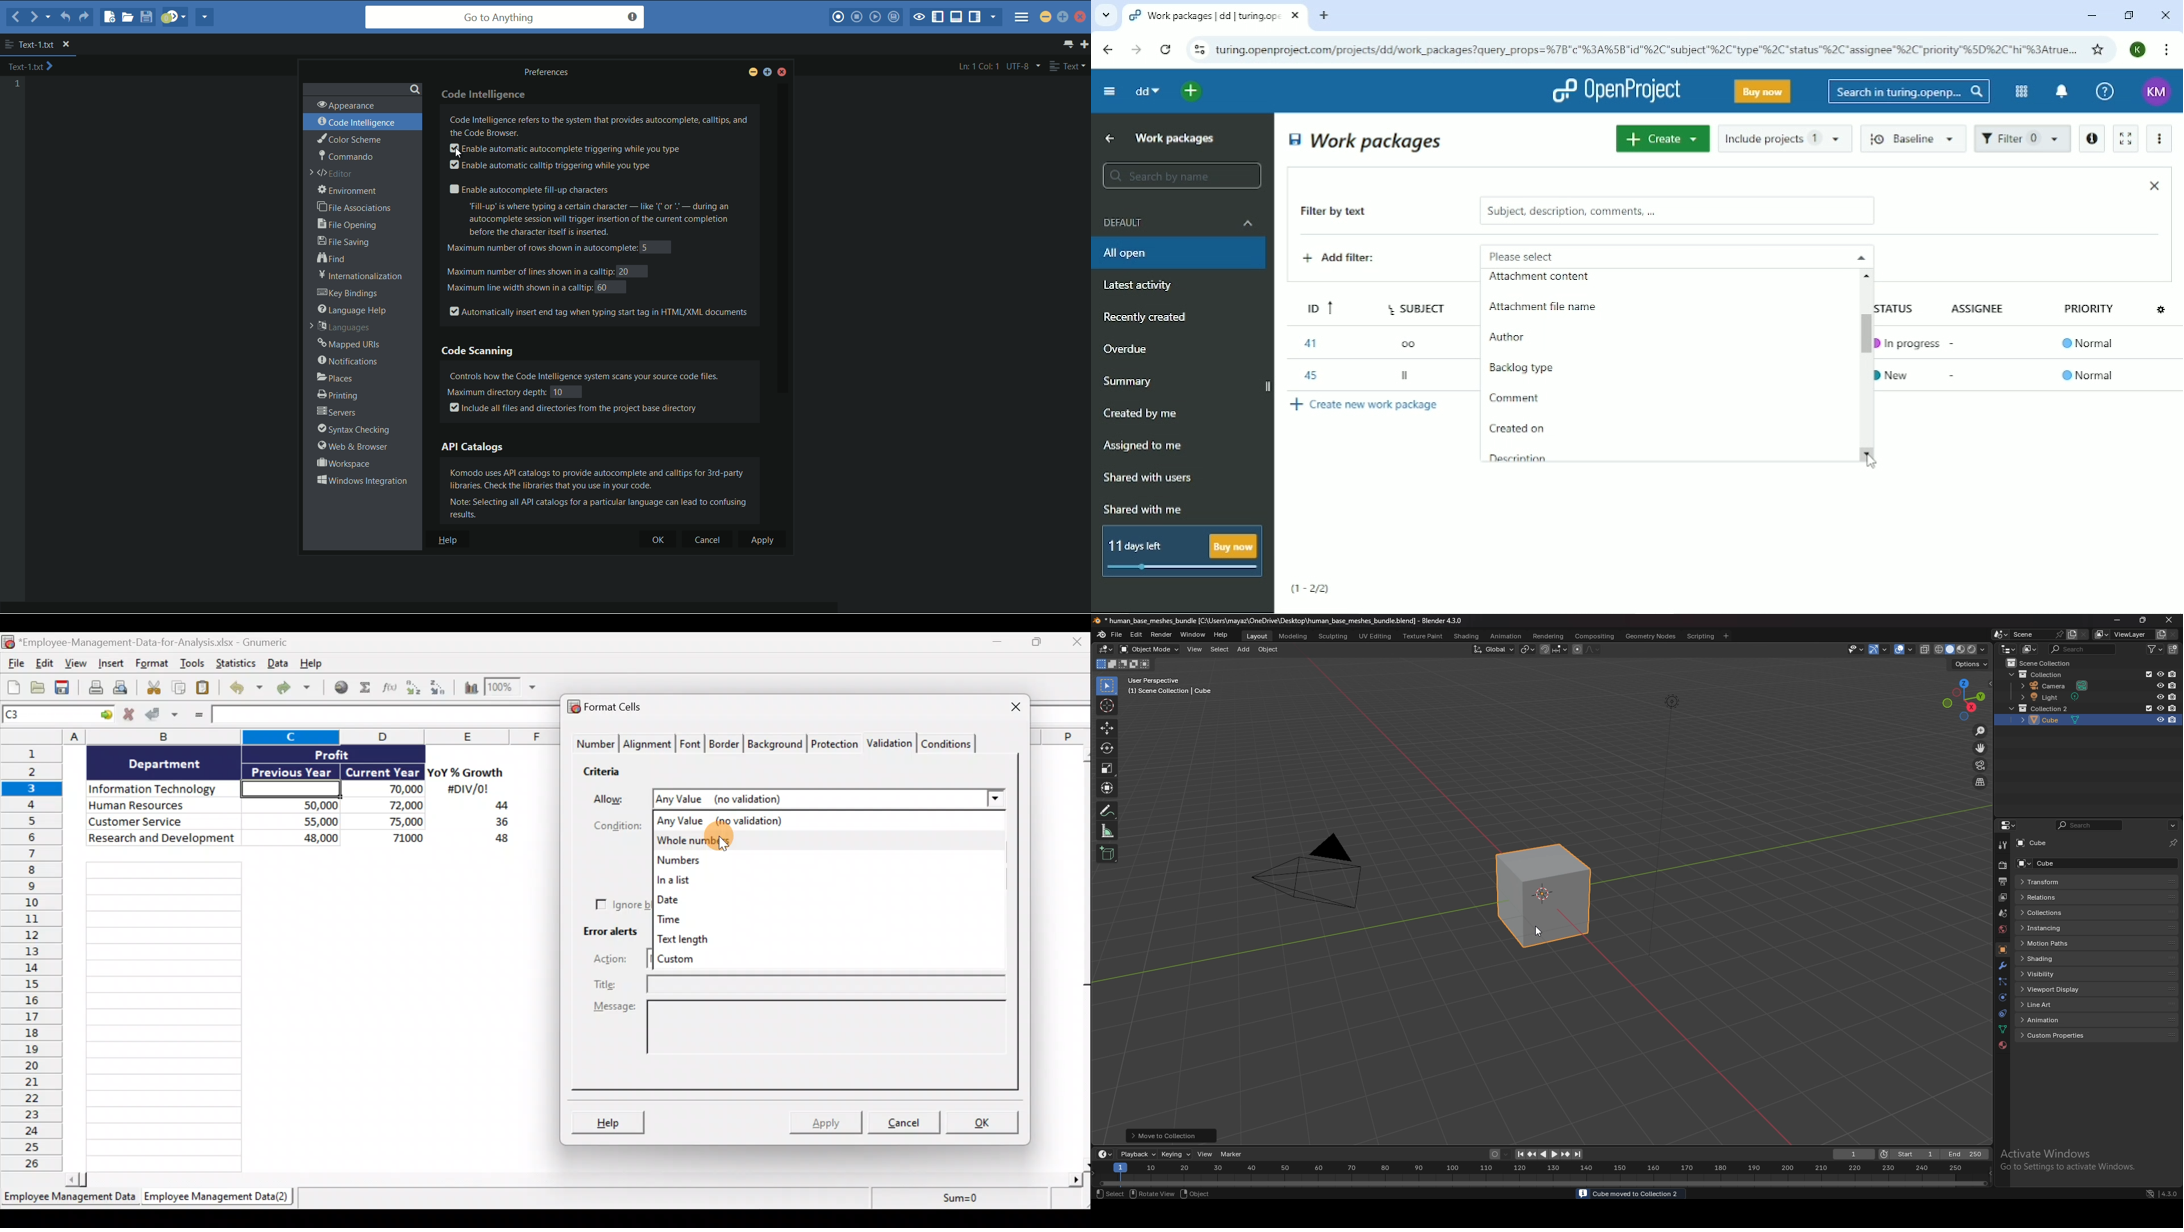 This screenshot has width=2184, height=1232. Describe the element at coordinates (1566, 1155) in the screenshot. I see `jump to keyframe` at that location.